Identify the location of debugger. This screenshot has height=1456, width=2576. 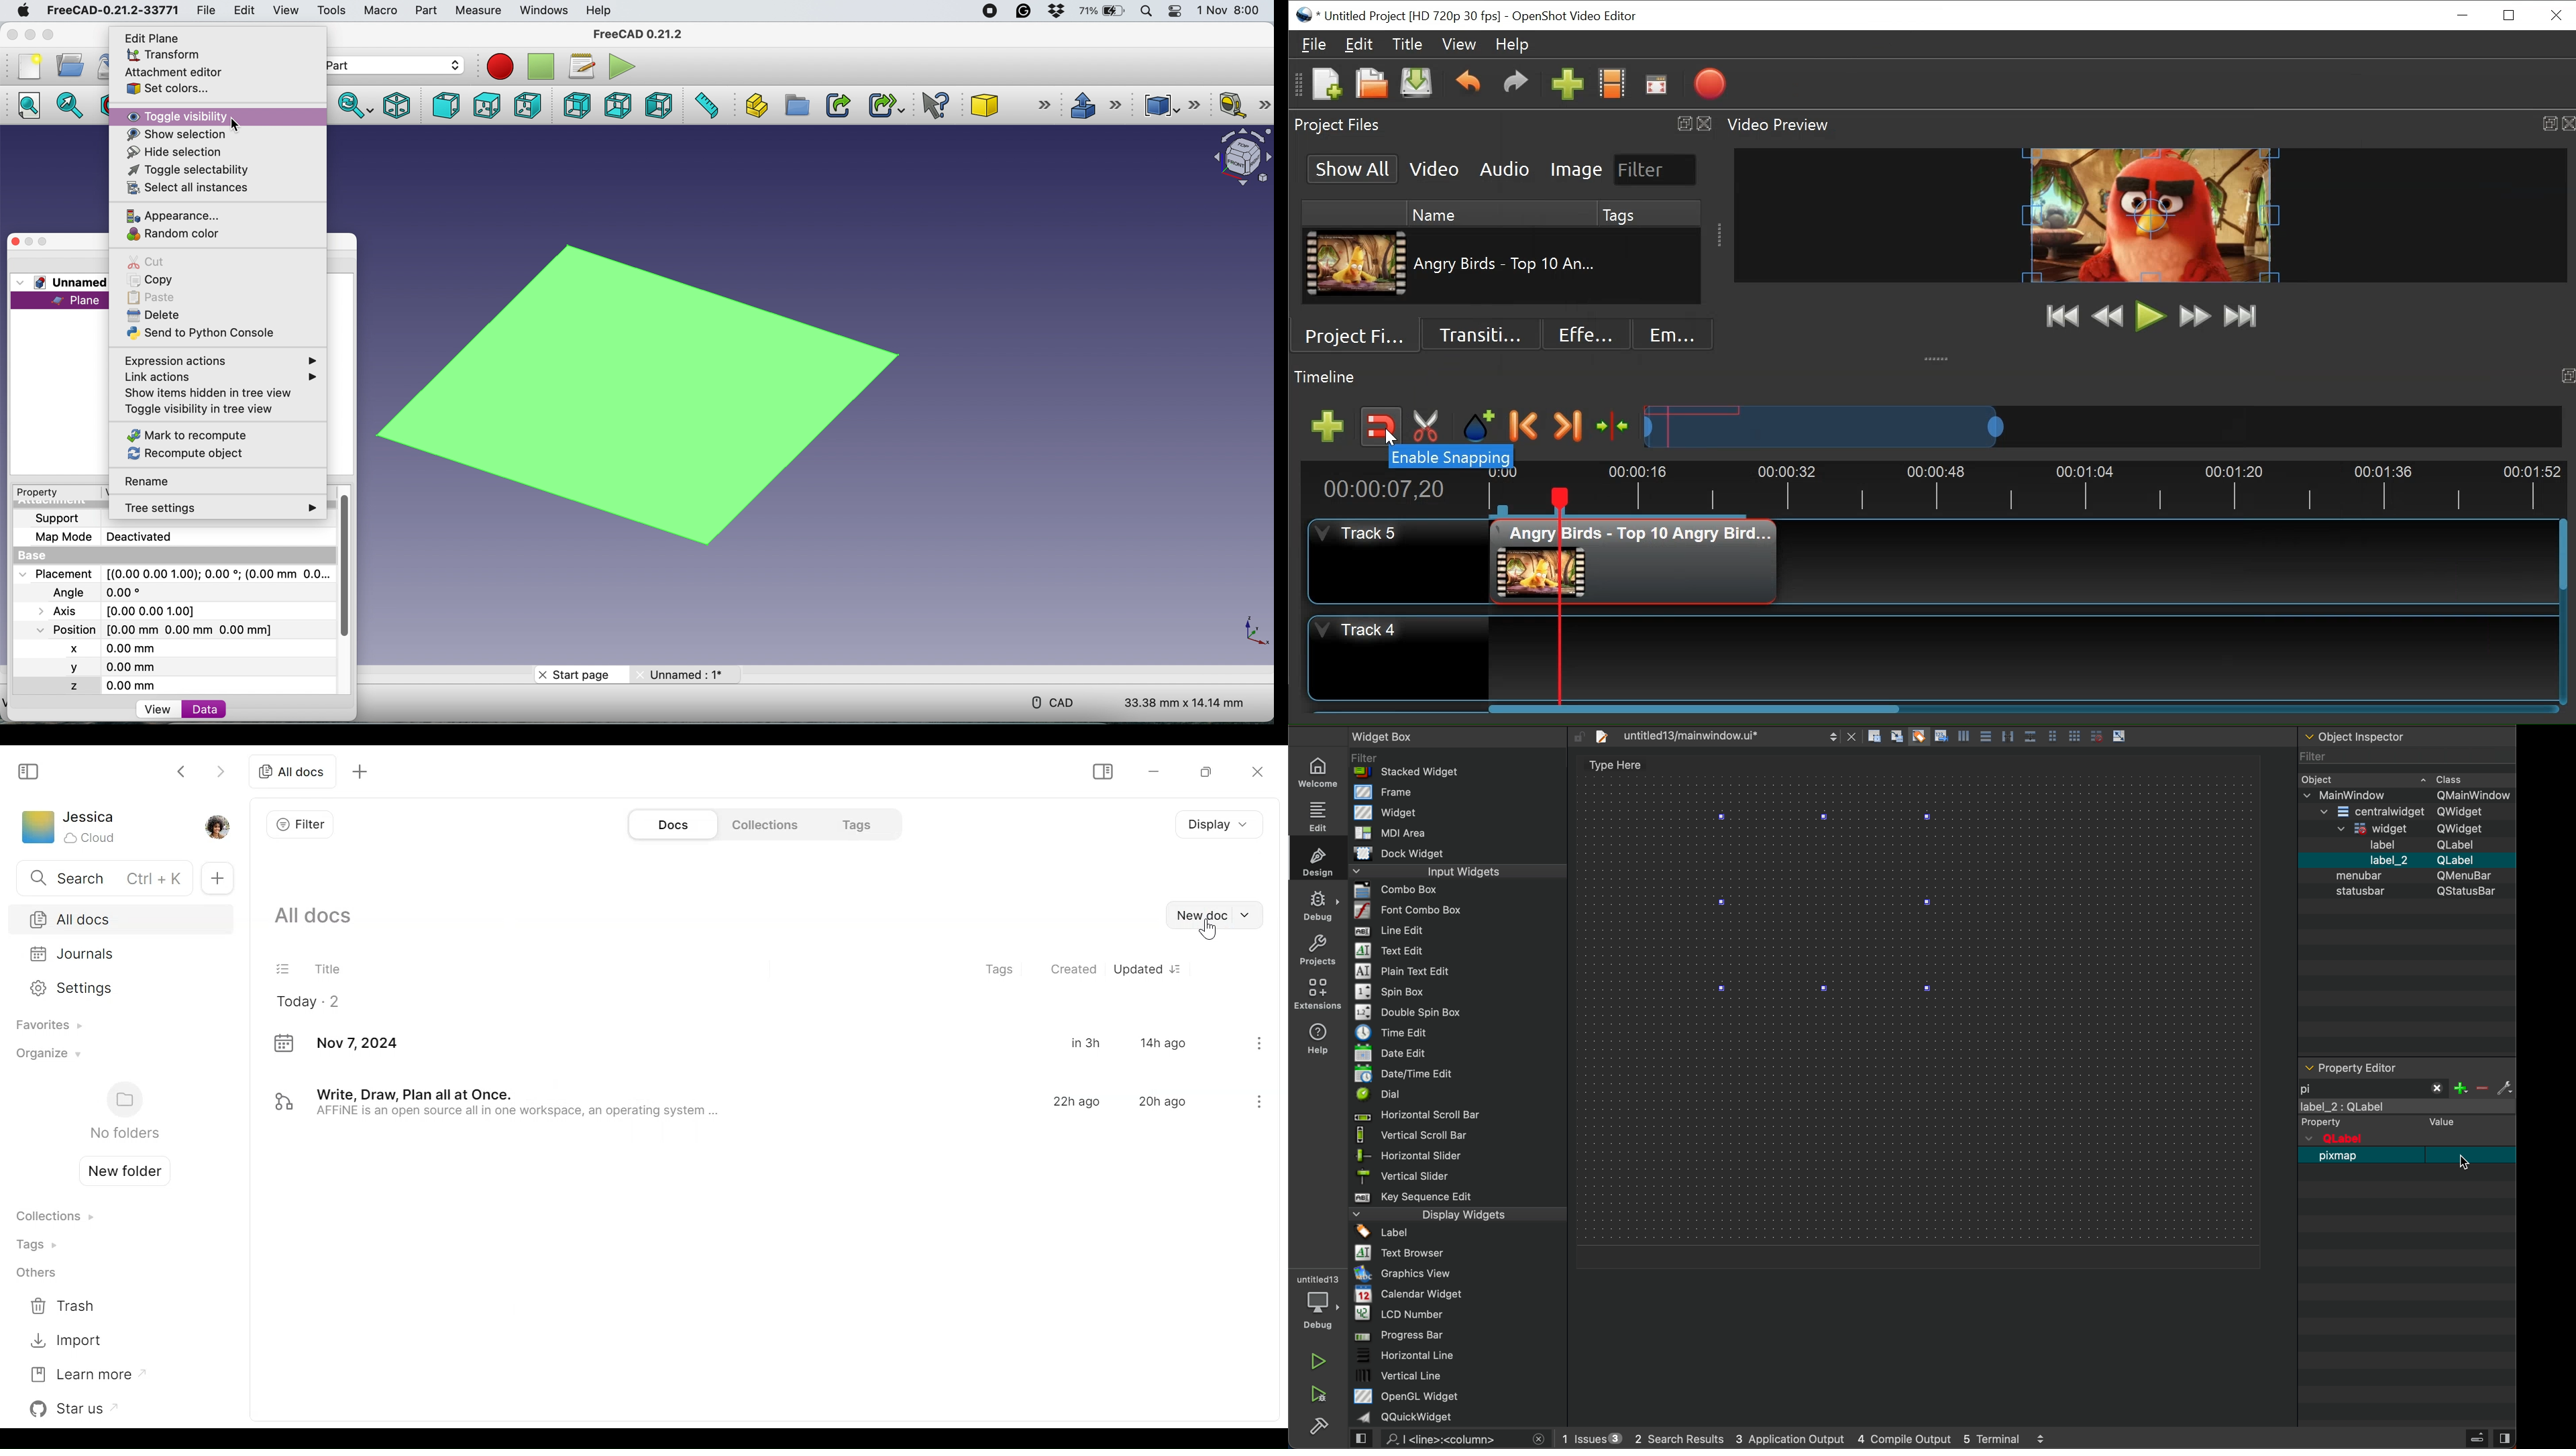
(1317, 1301).